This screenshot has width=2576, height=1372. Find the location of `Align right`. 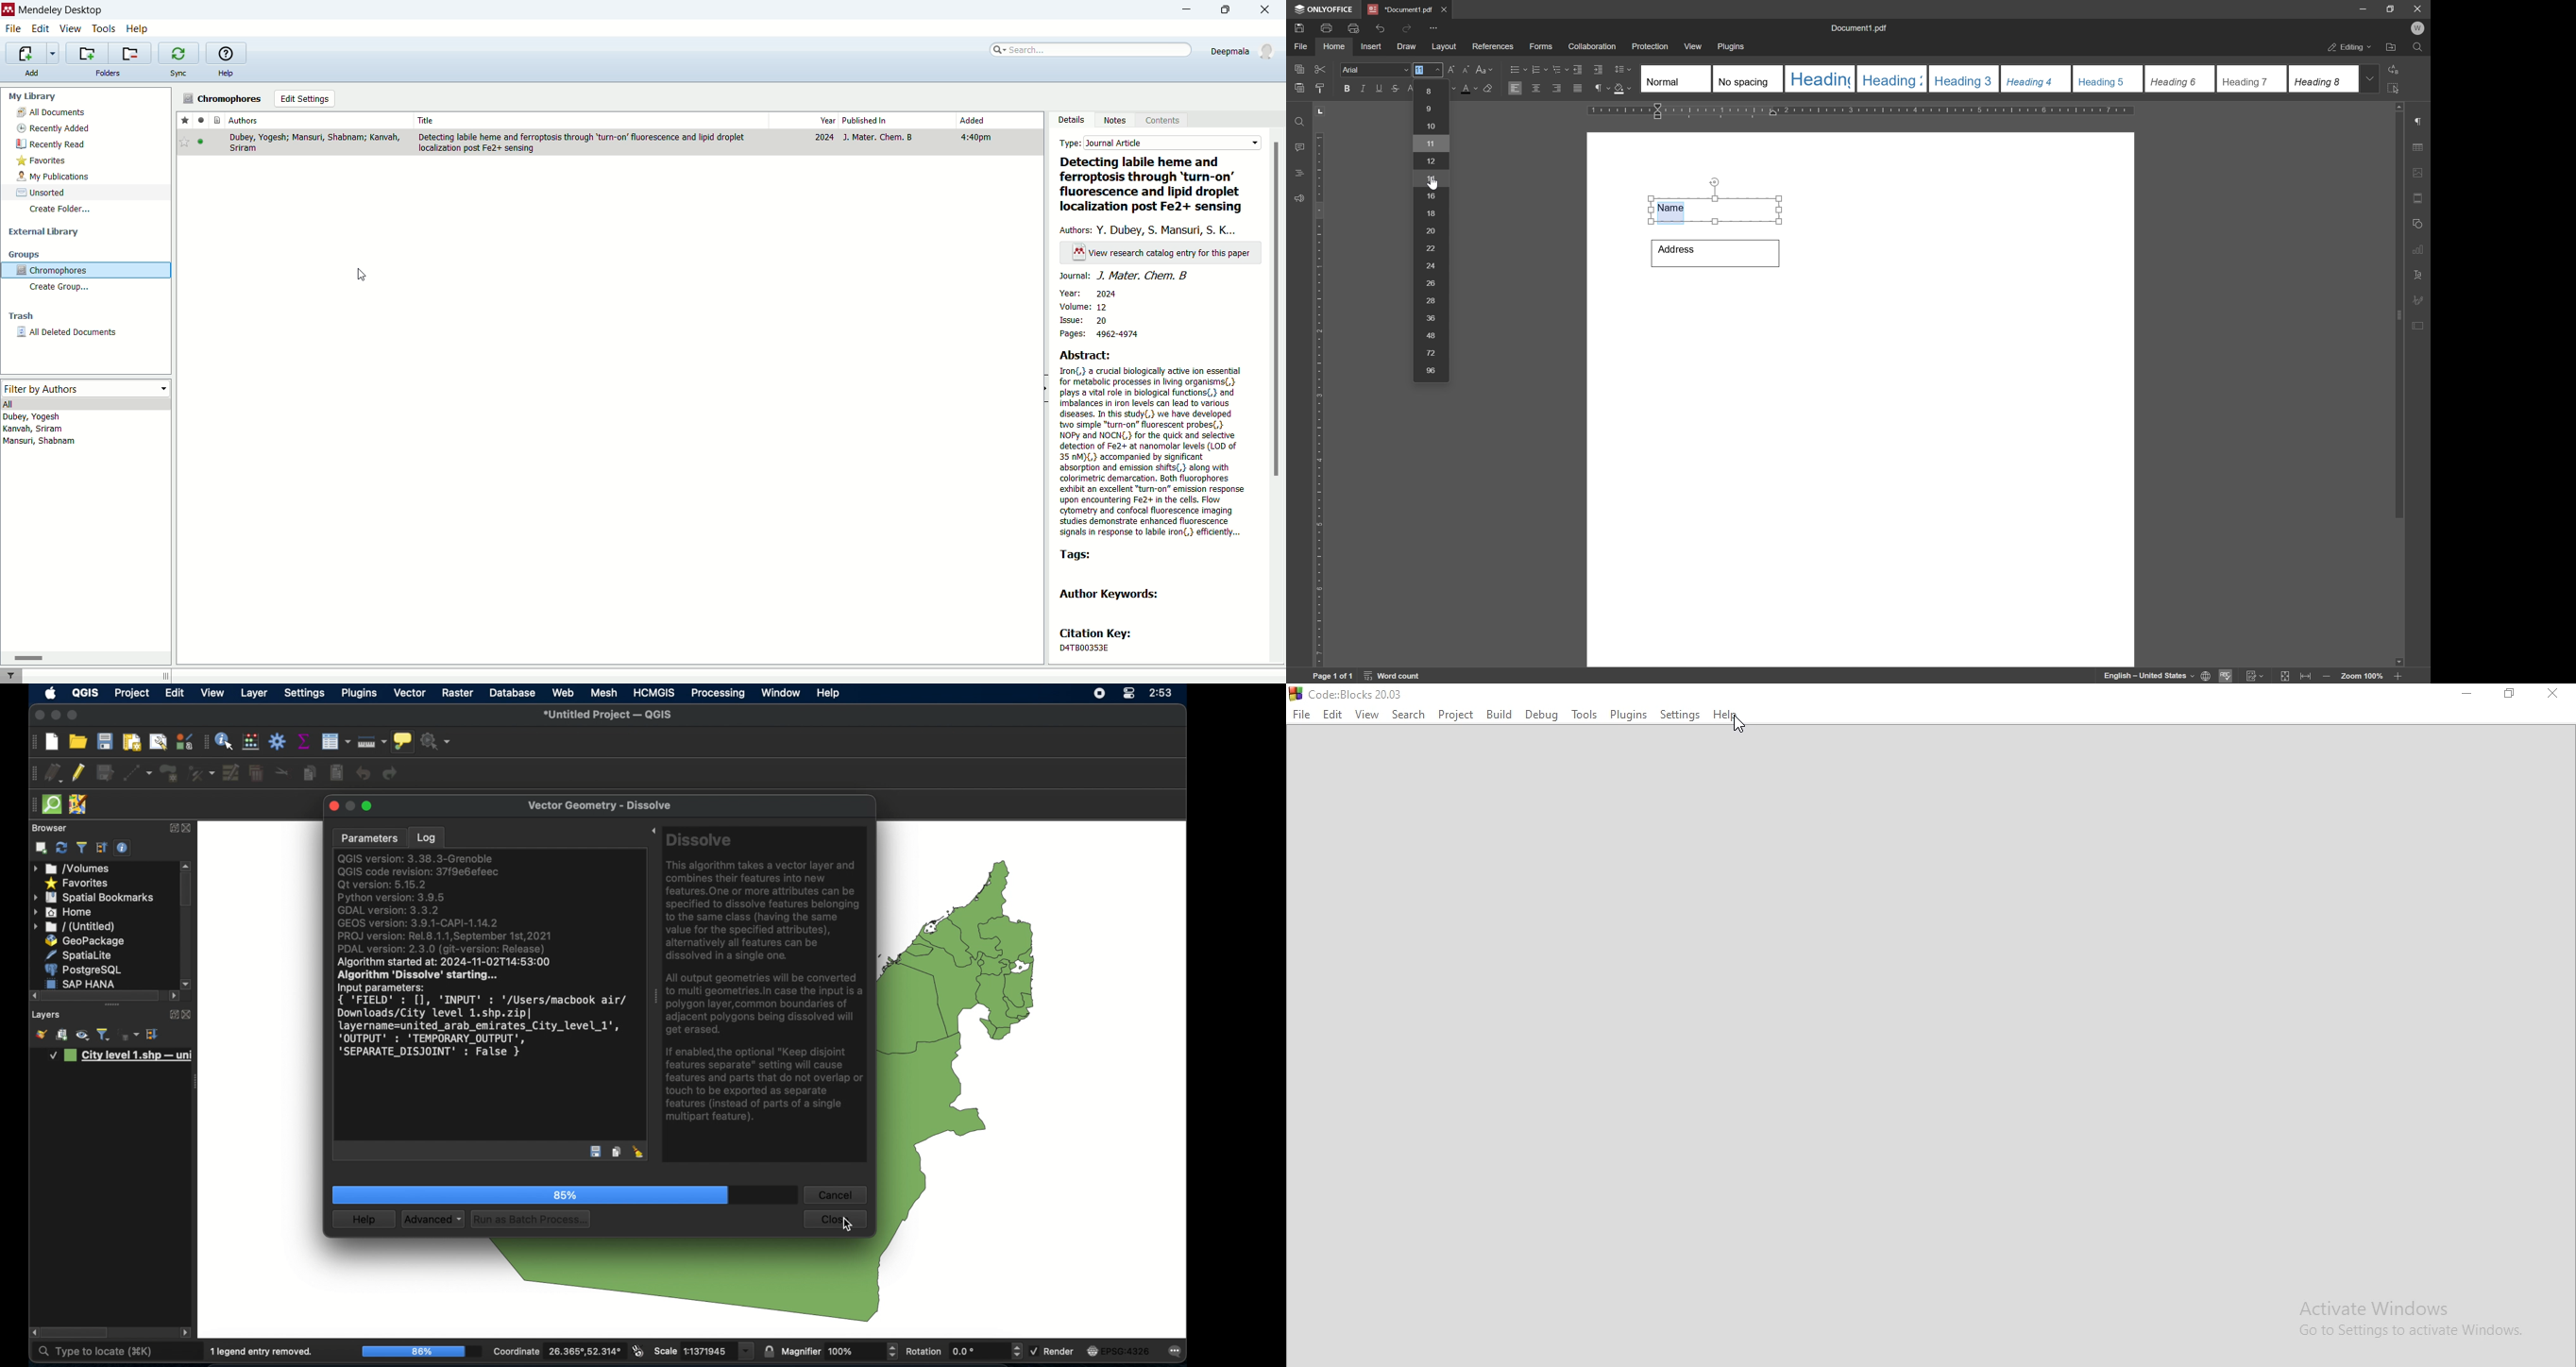

Align right is located at coordinates (1558, 89).